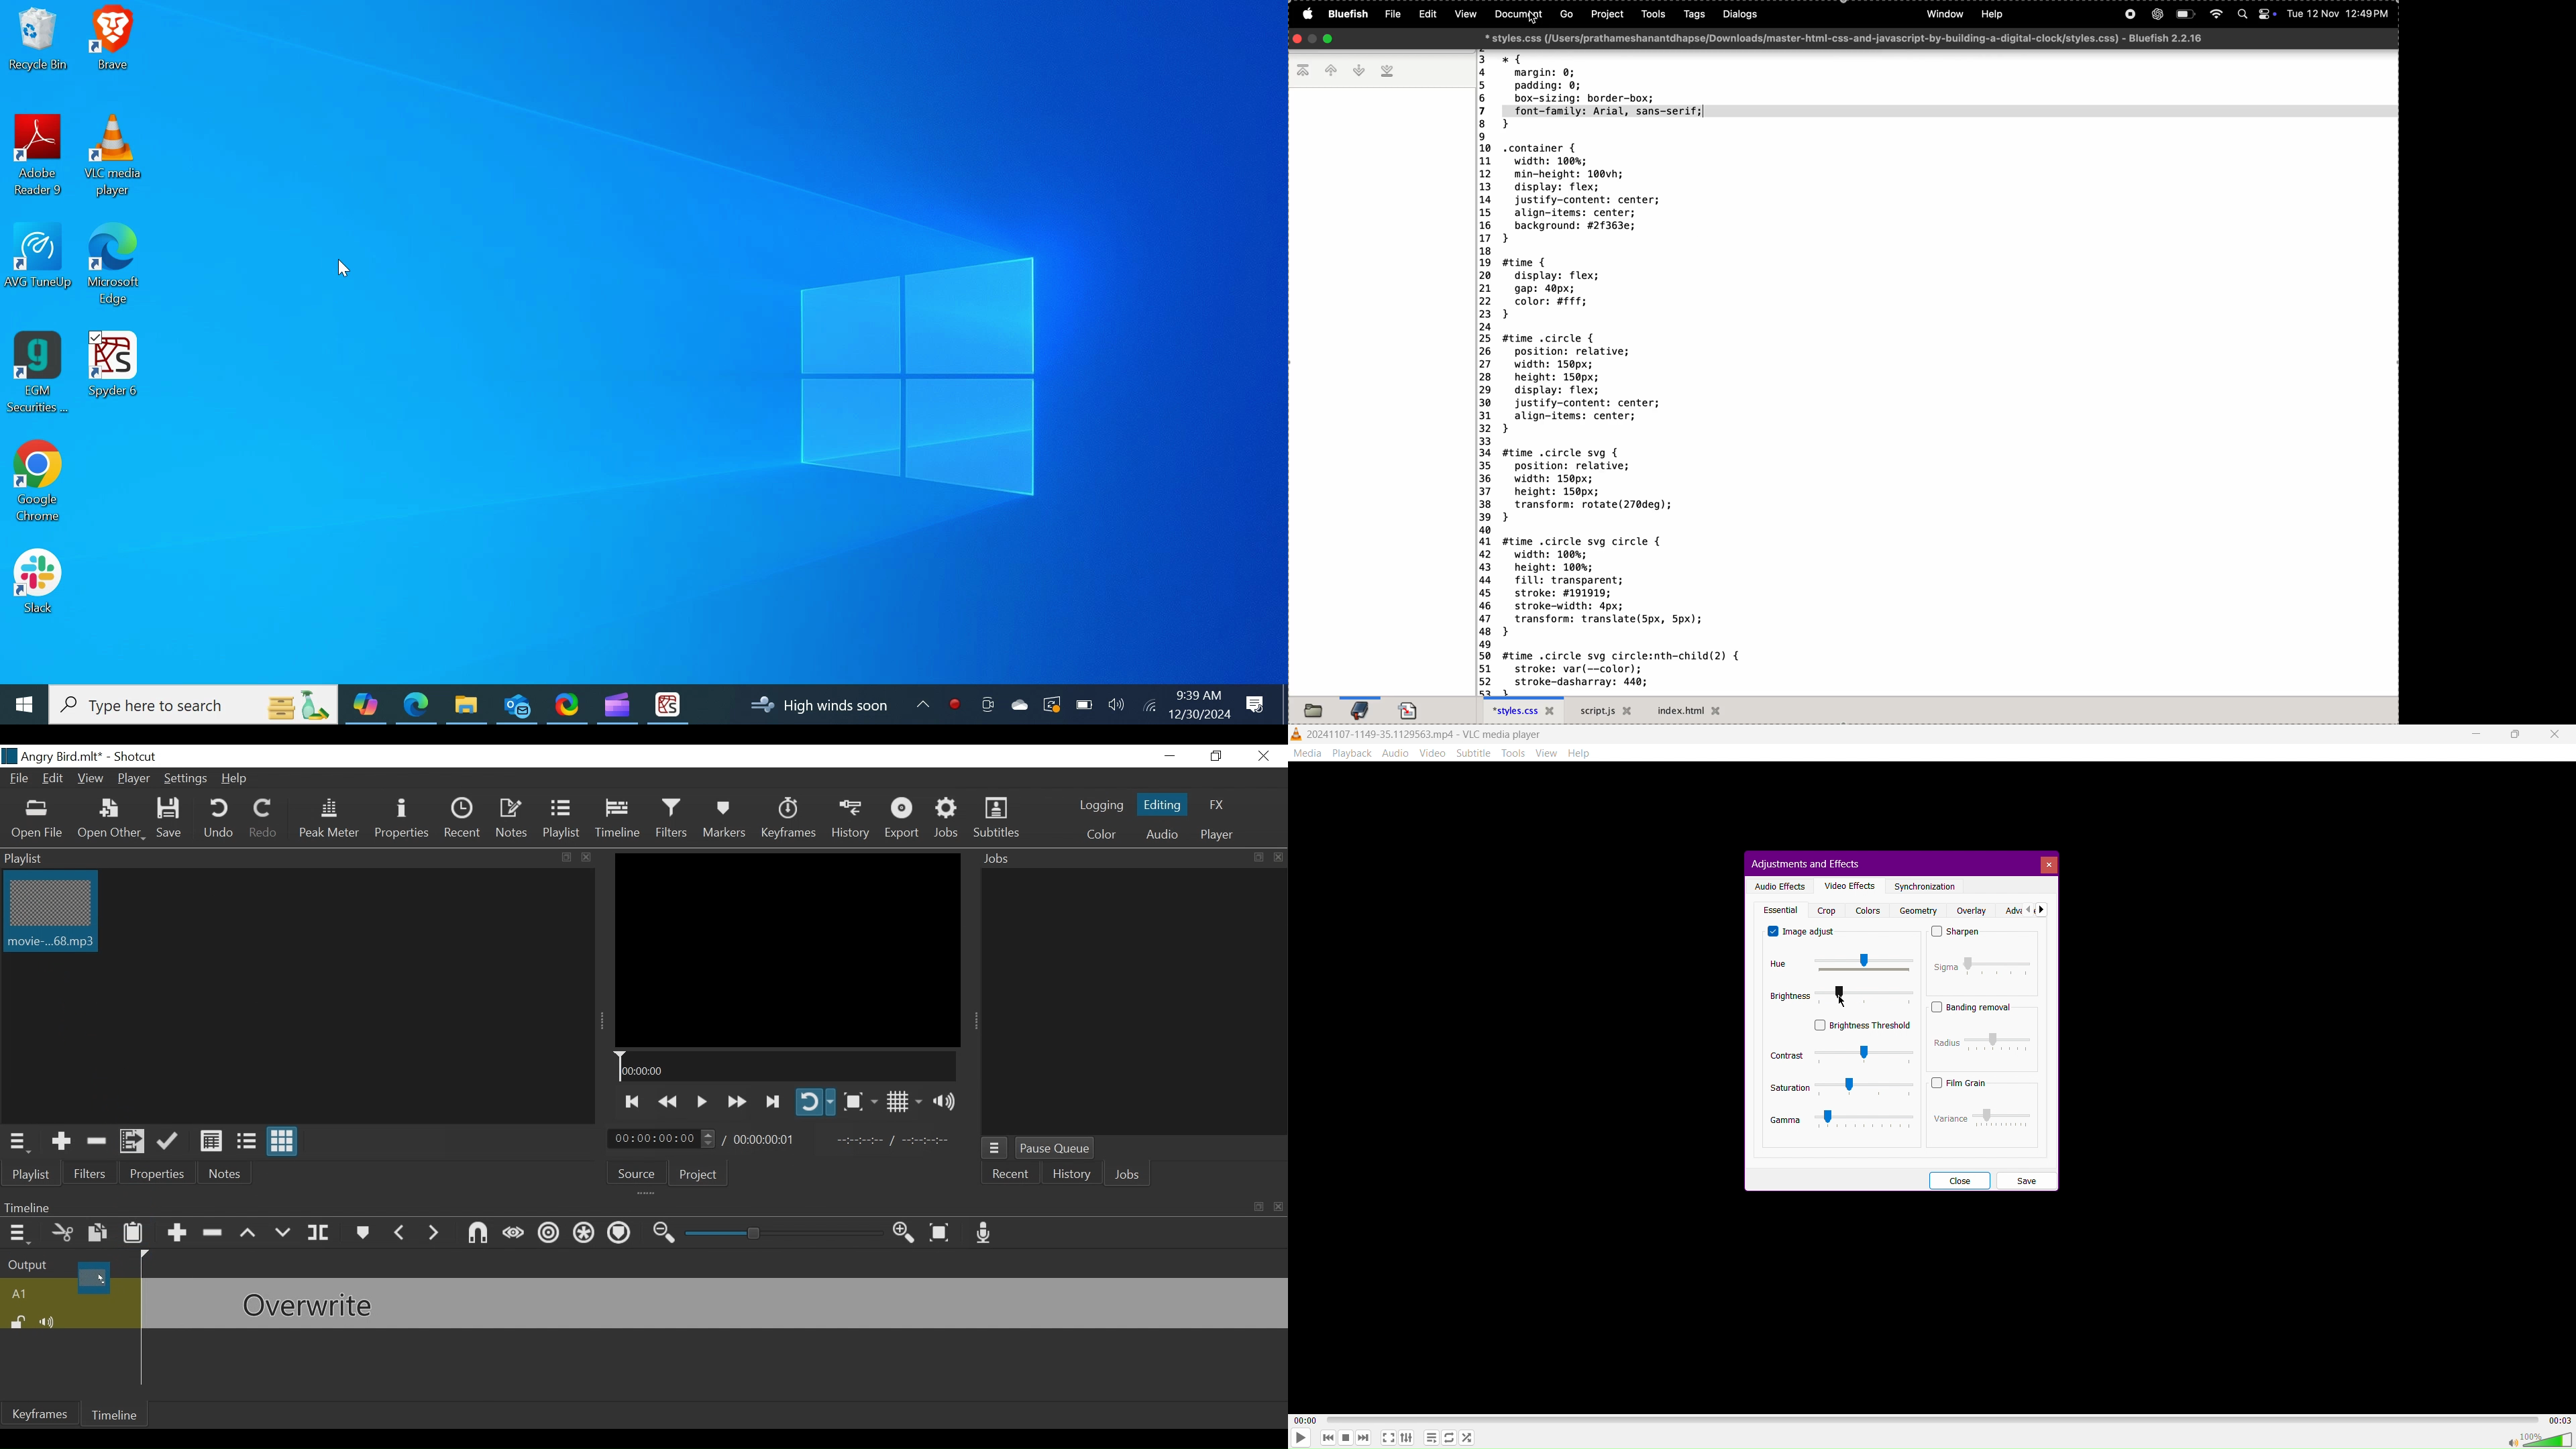 Image resolution: width=2576 pixels, height=1456 pixels. Describe the element at coordinates (1585, 753) in the screenshot. I see `Help` at that location.